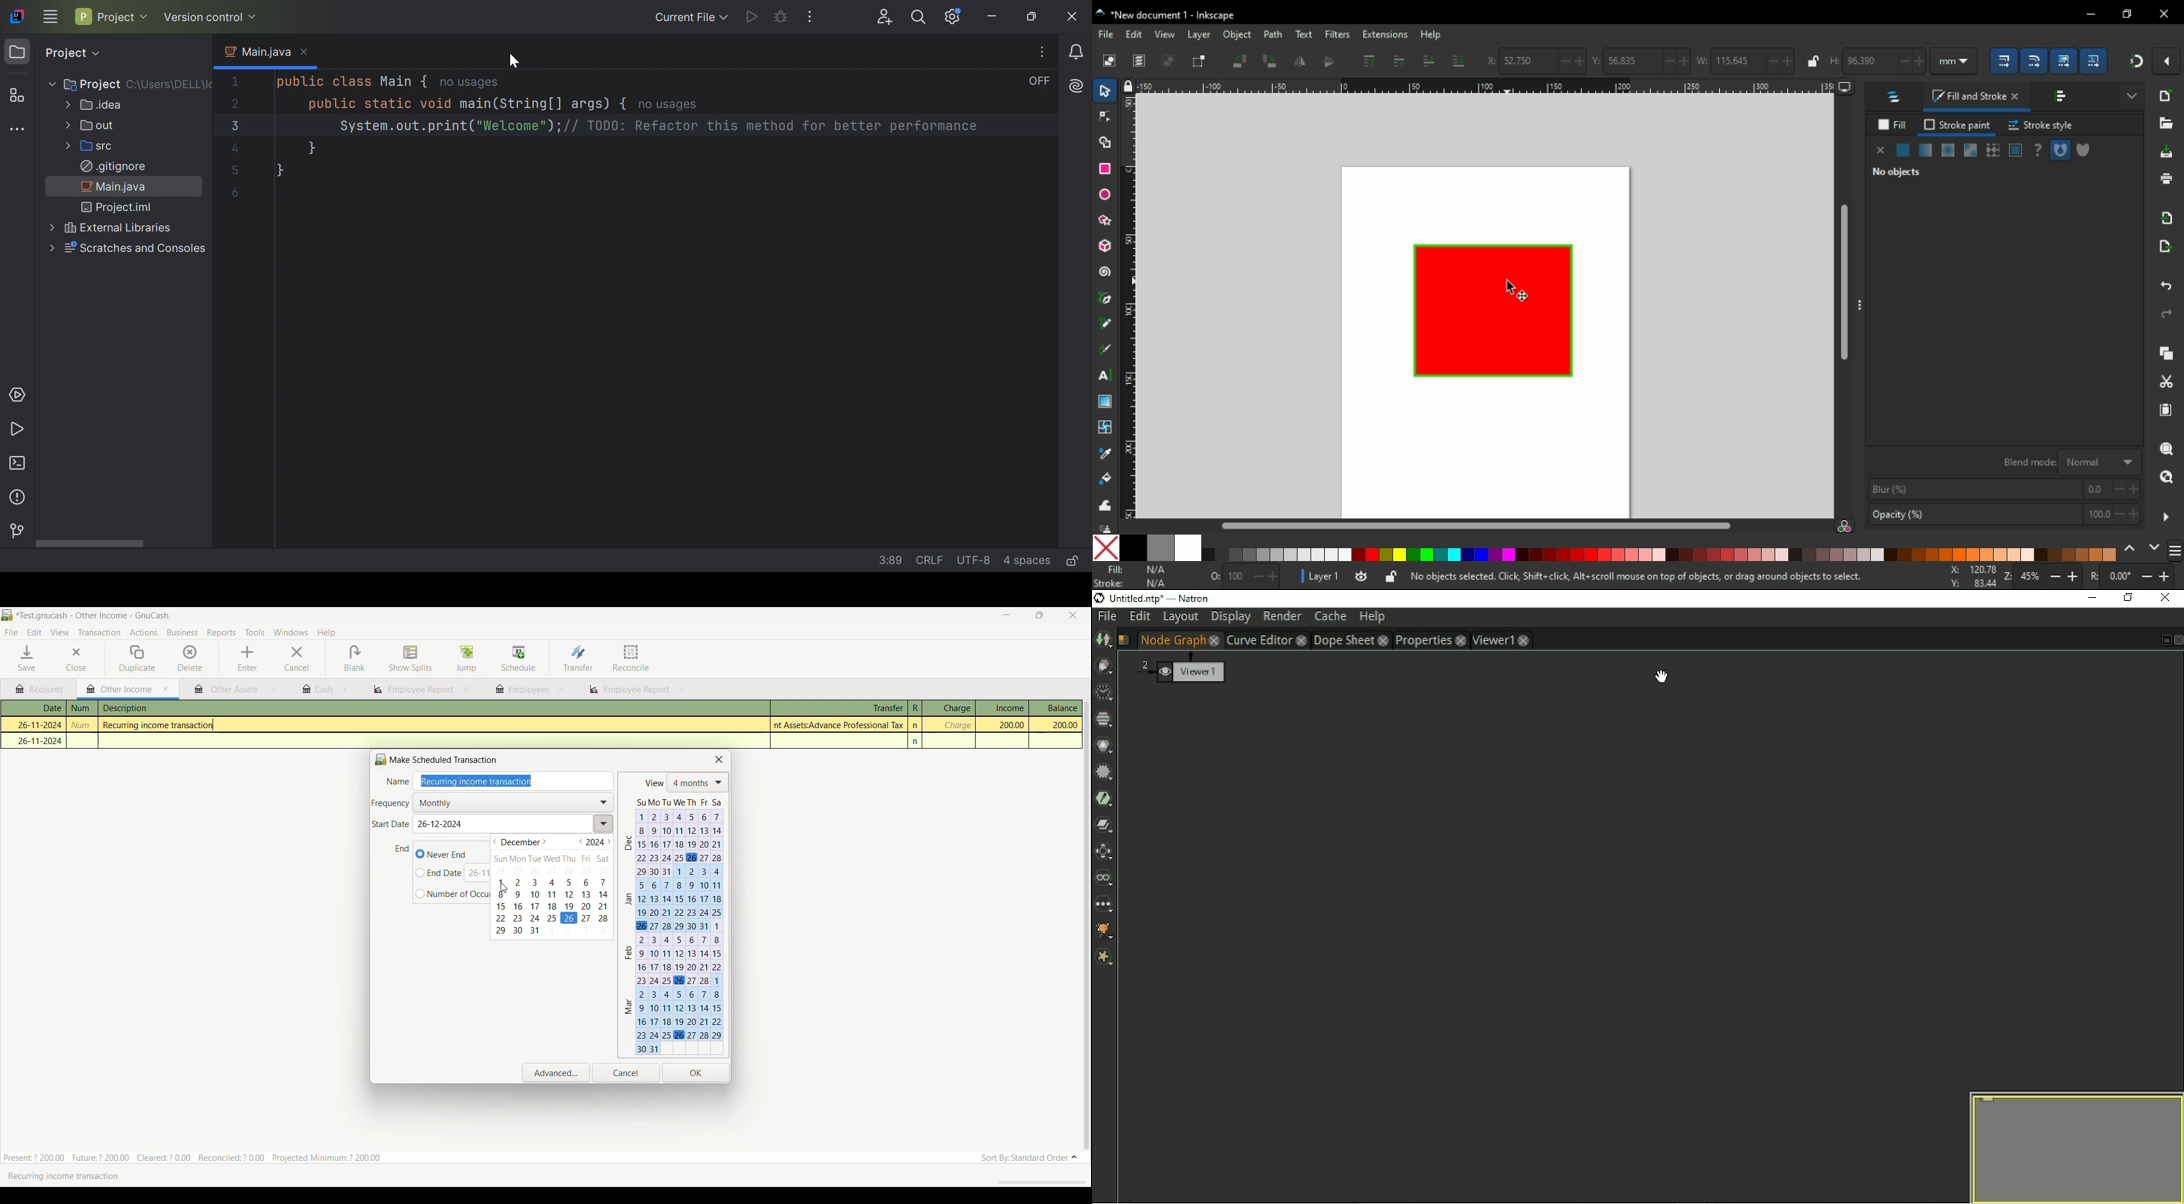 The image size is (2184, 1204). What do you see at coordinates (143, 634) in the screenshot?
I see `Actions menu` at bounding box center [143, 634].